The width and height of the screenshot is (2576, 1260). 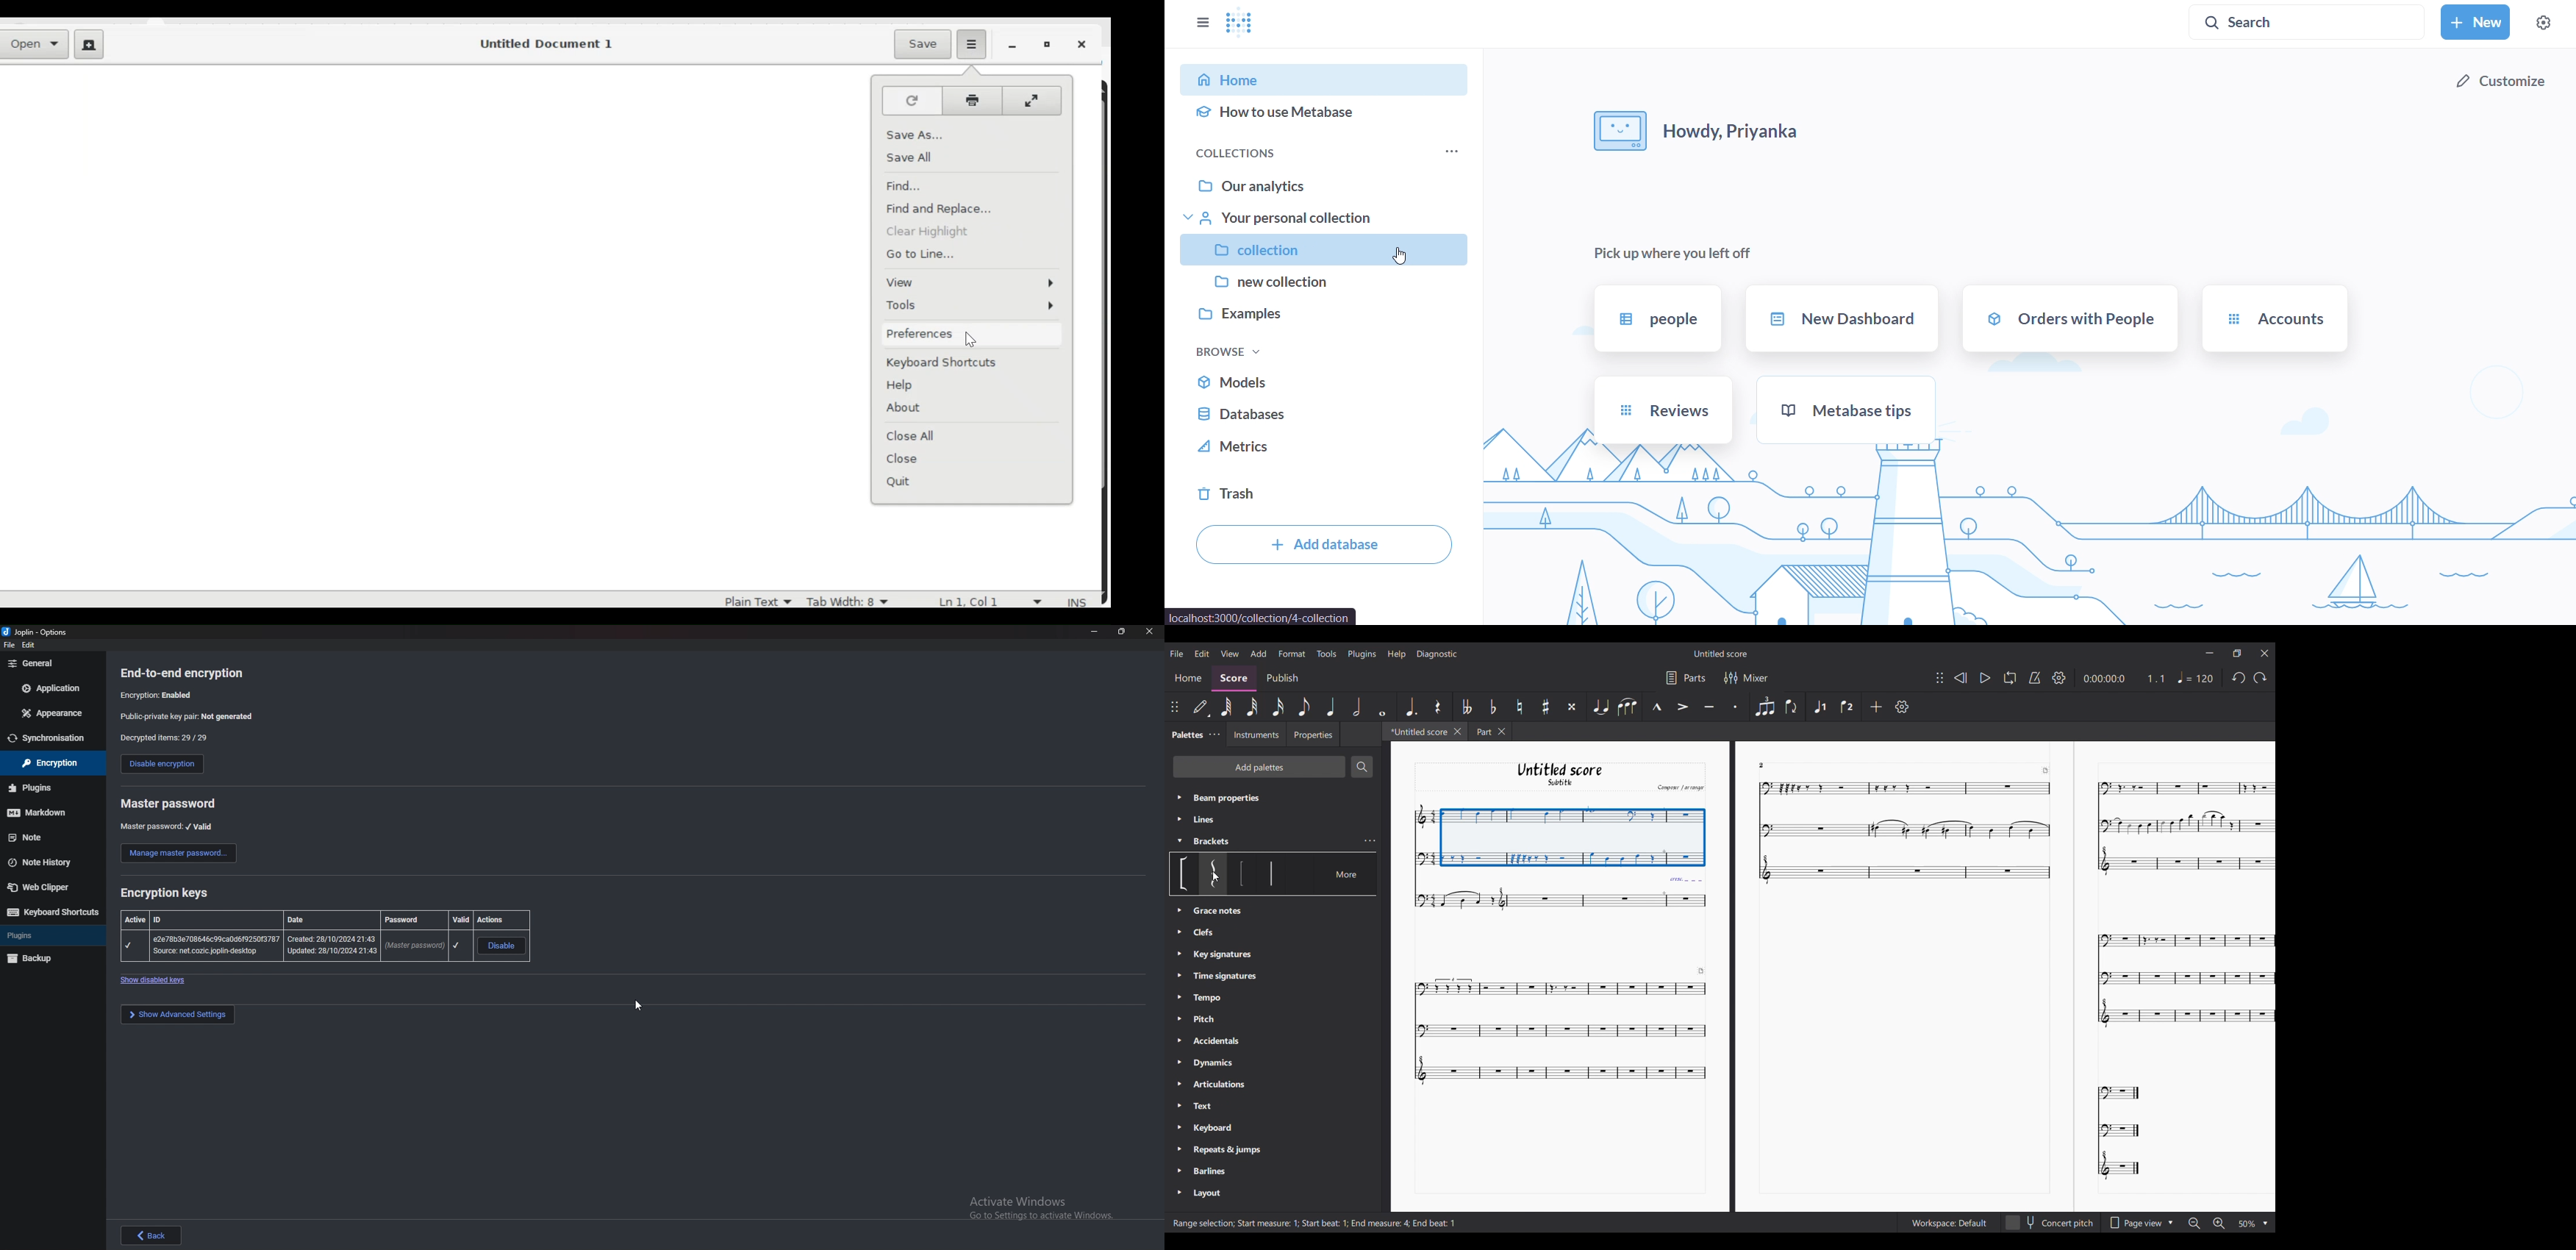 What do you see at coordinates (1015, 46) in the screenshot?
I see `minimize` at bounding box center [1015, 46].